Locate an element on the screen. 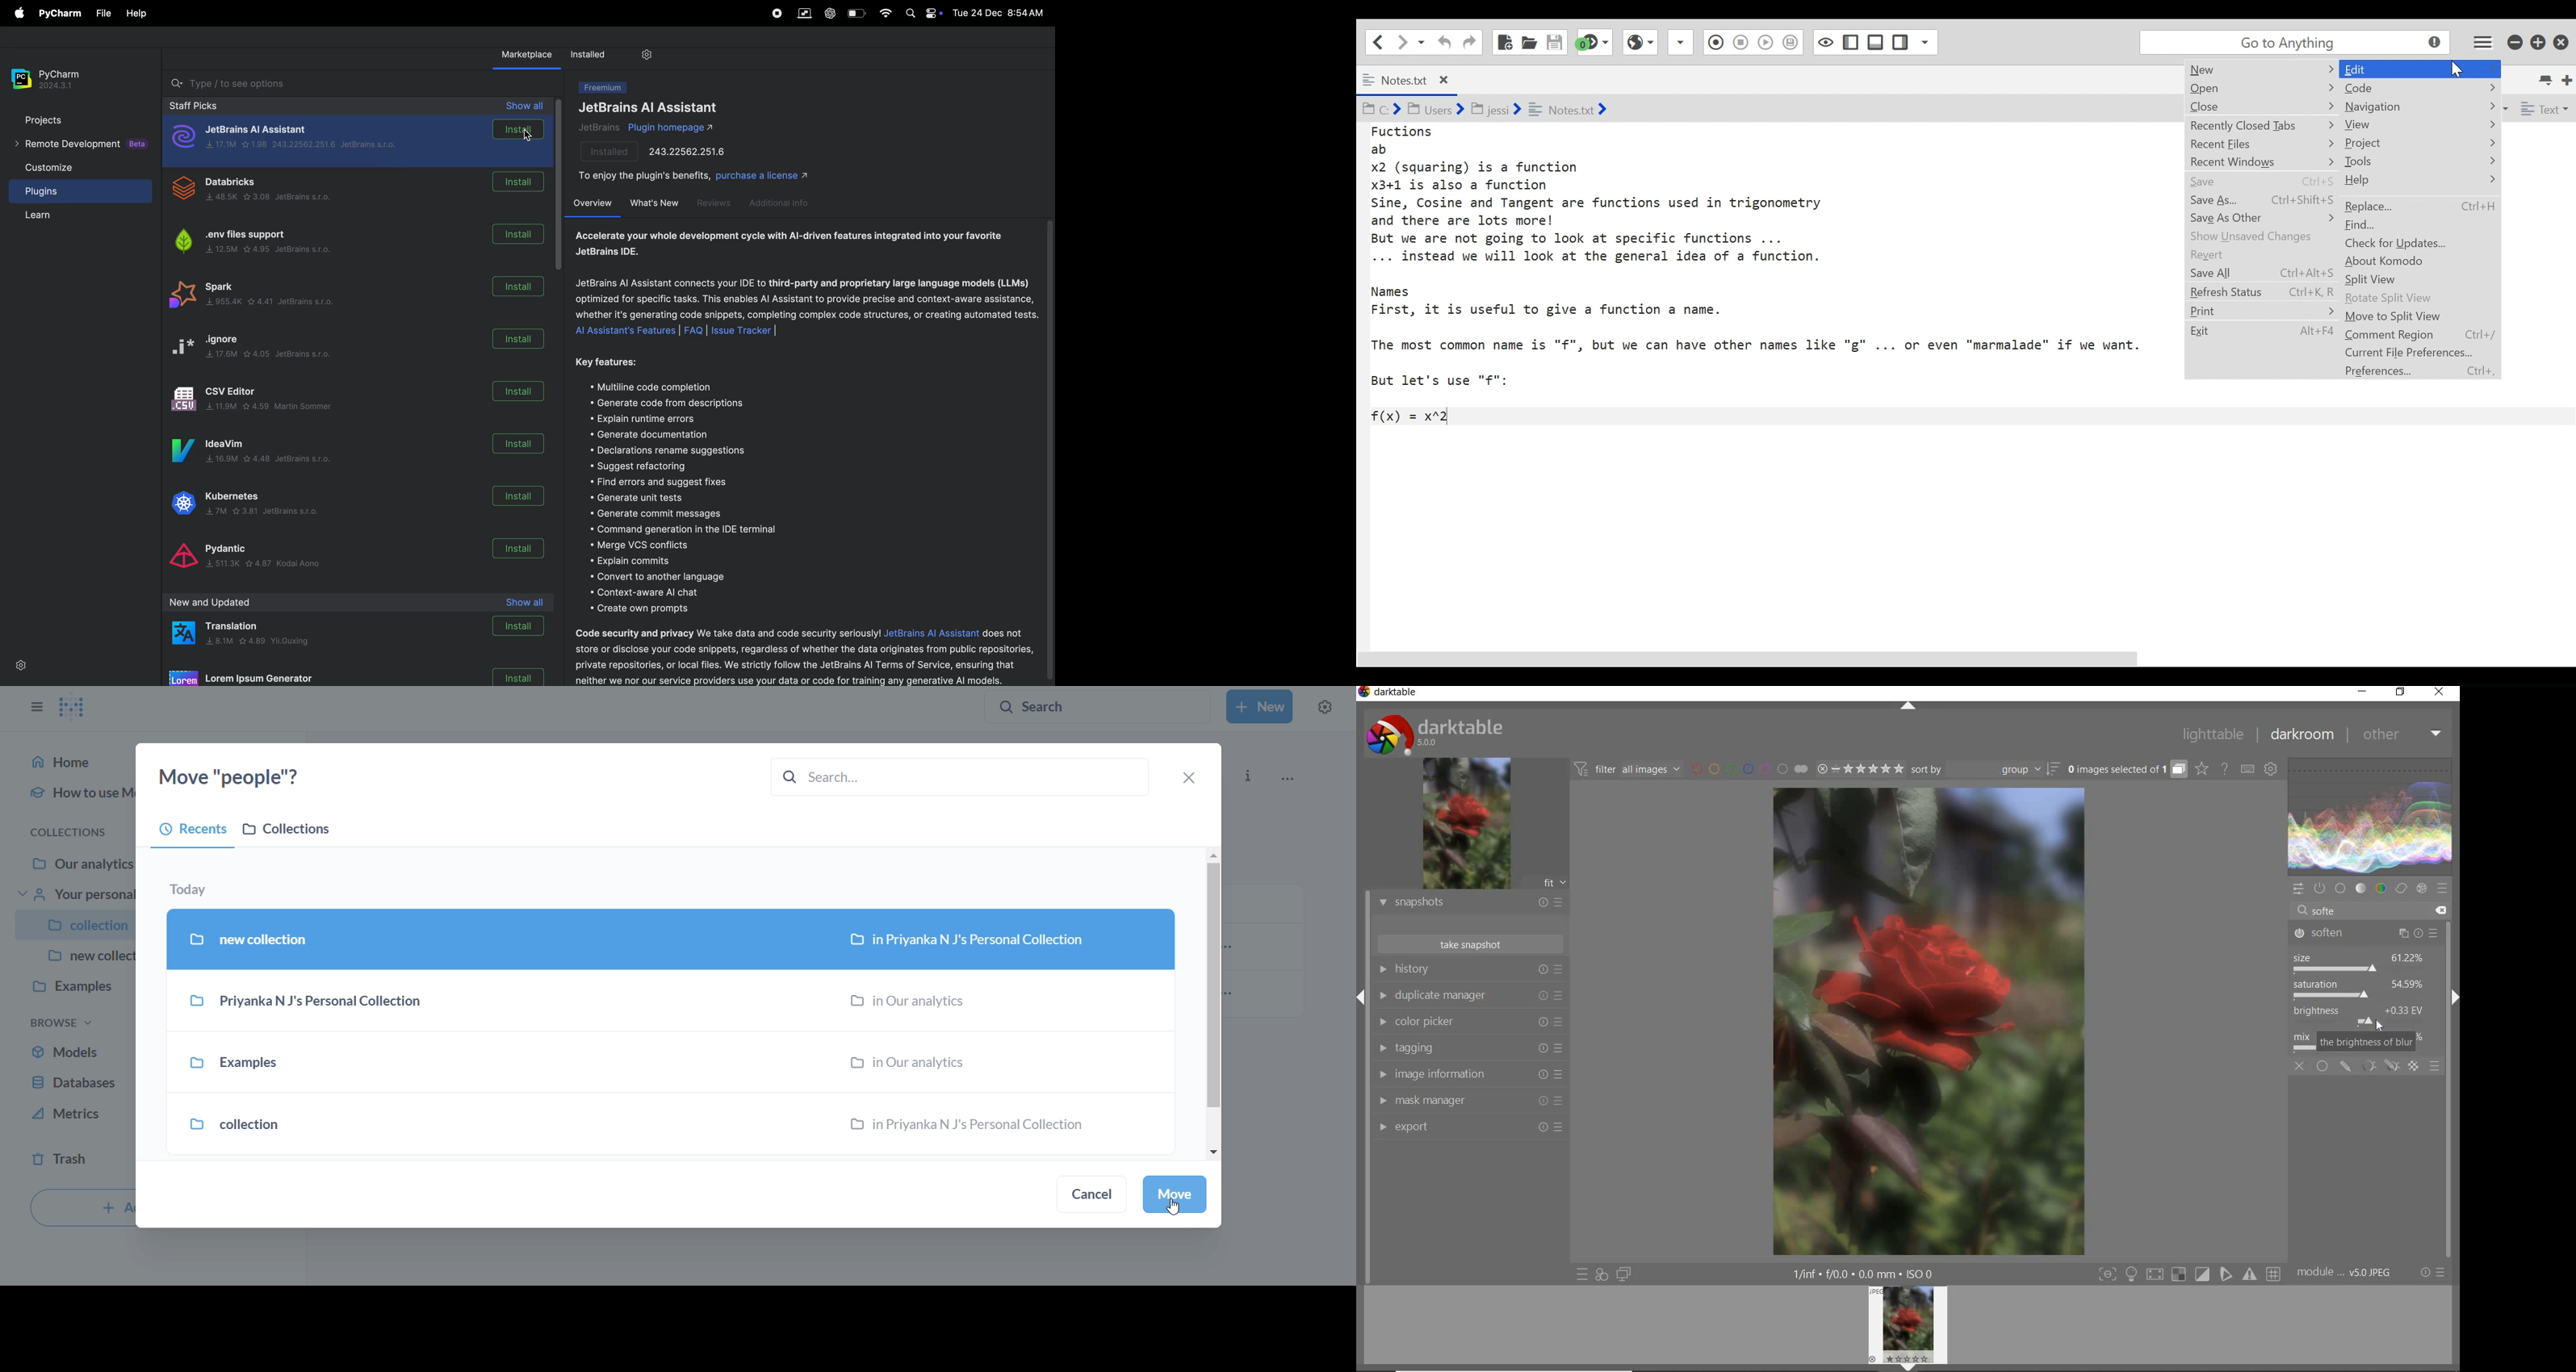  install is located at coordinates (517, 496).